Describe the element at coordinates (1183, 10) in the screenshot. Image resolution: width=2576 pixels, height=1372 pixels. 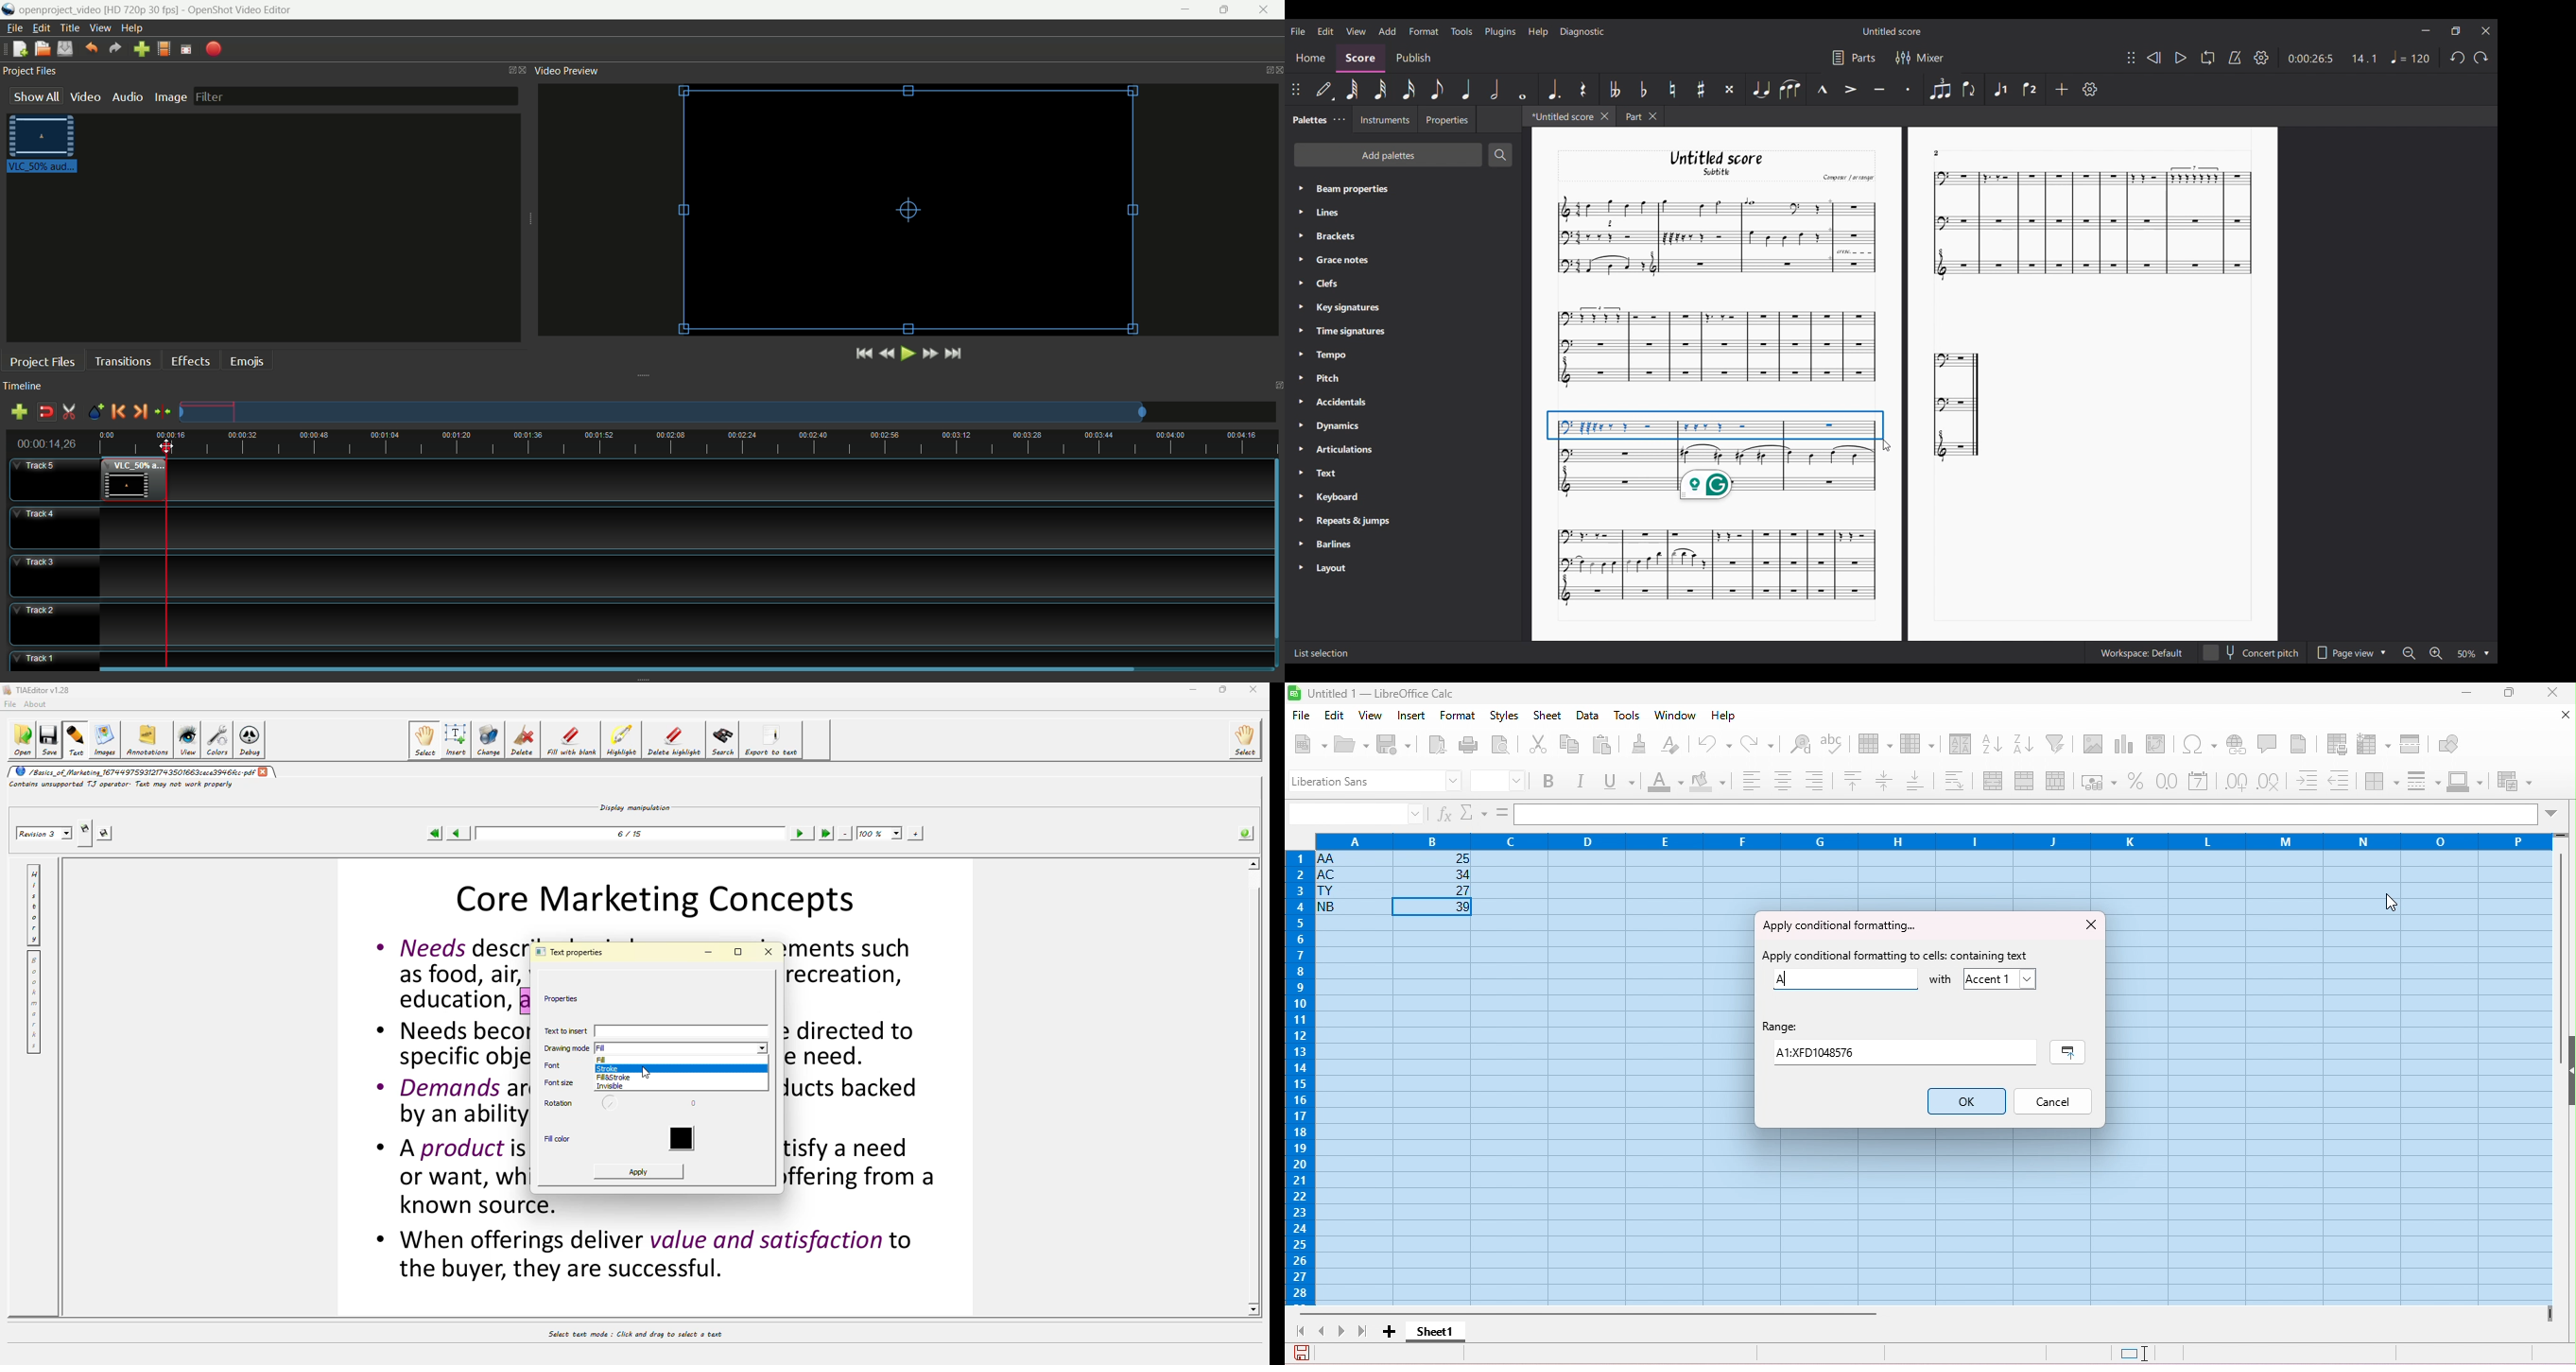
I see `minimize` at that location.